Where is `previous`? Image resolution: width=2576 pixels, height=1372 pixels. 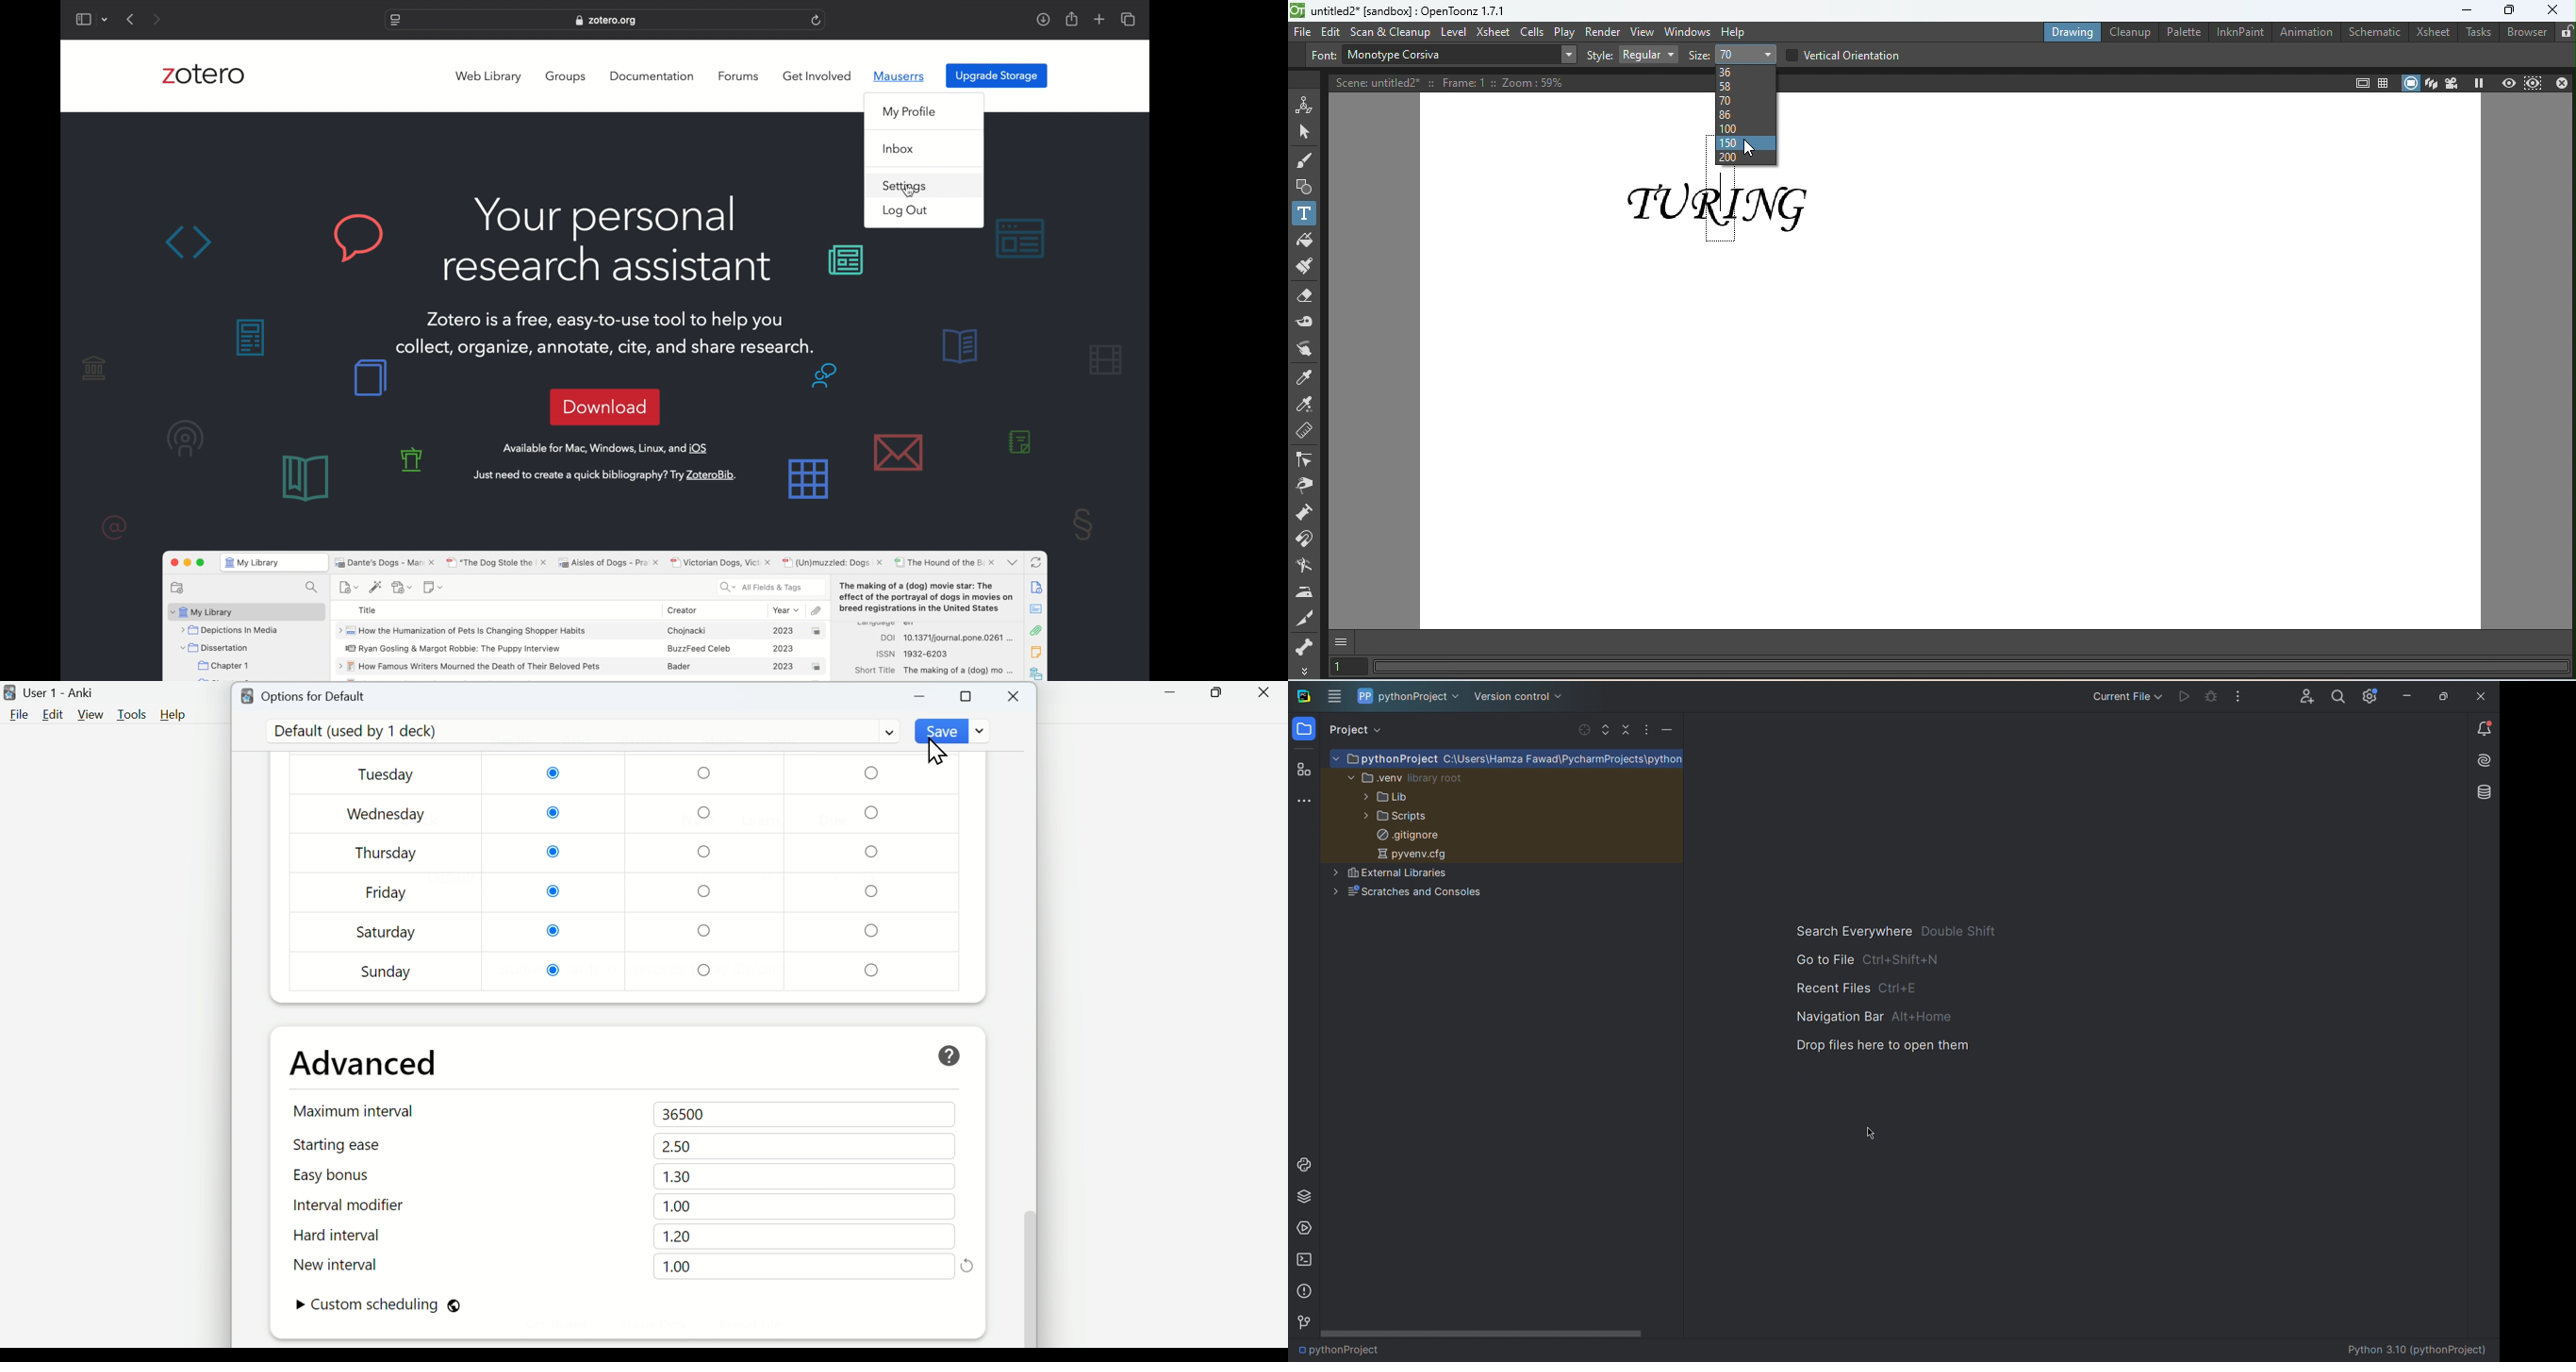
previous is located at coordinates (131, 19).